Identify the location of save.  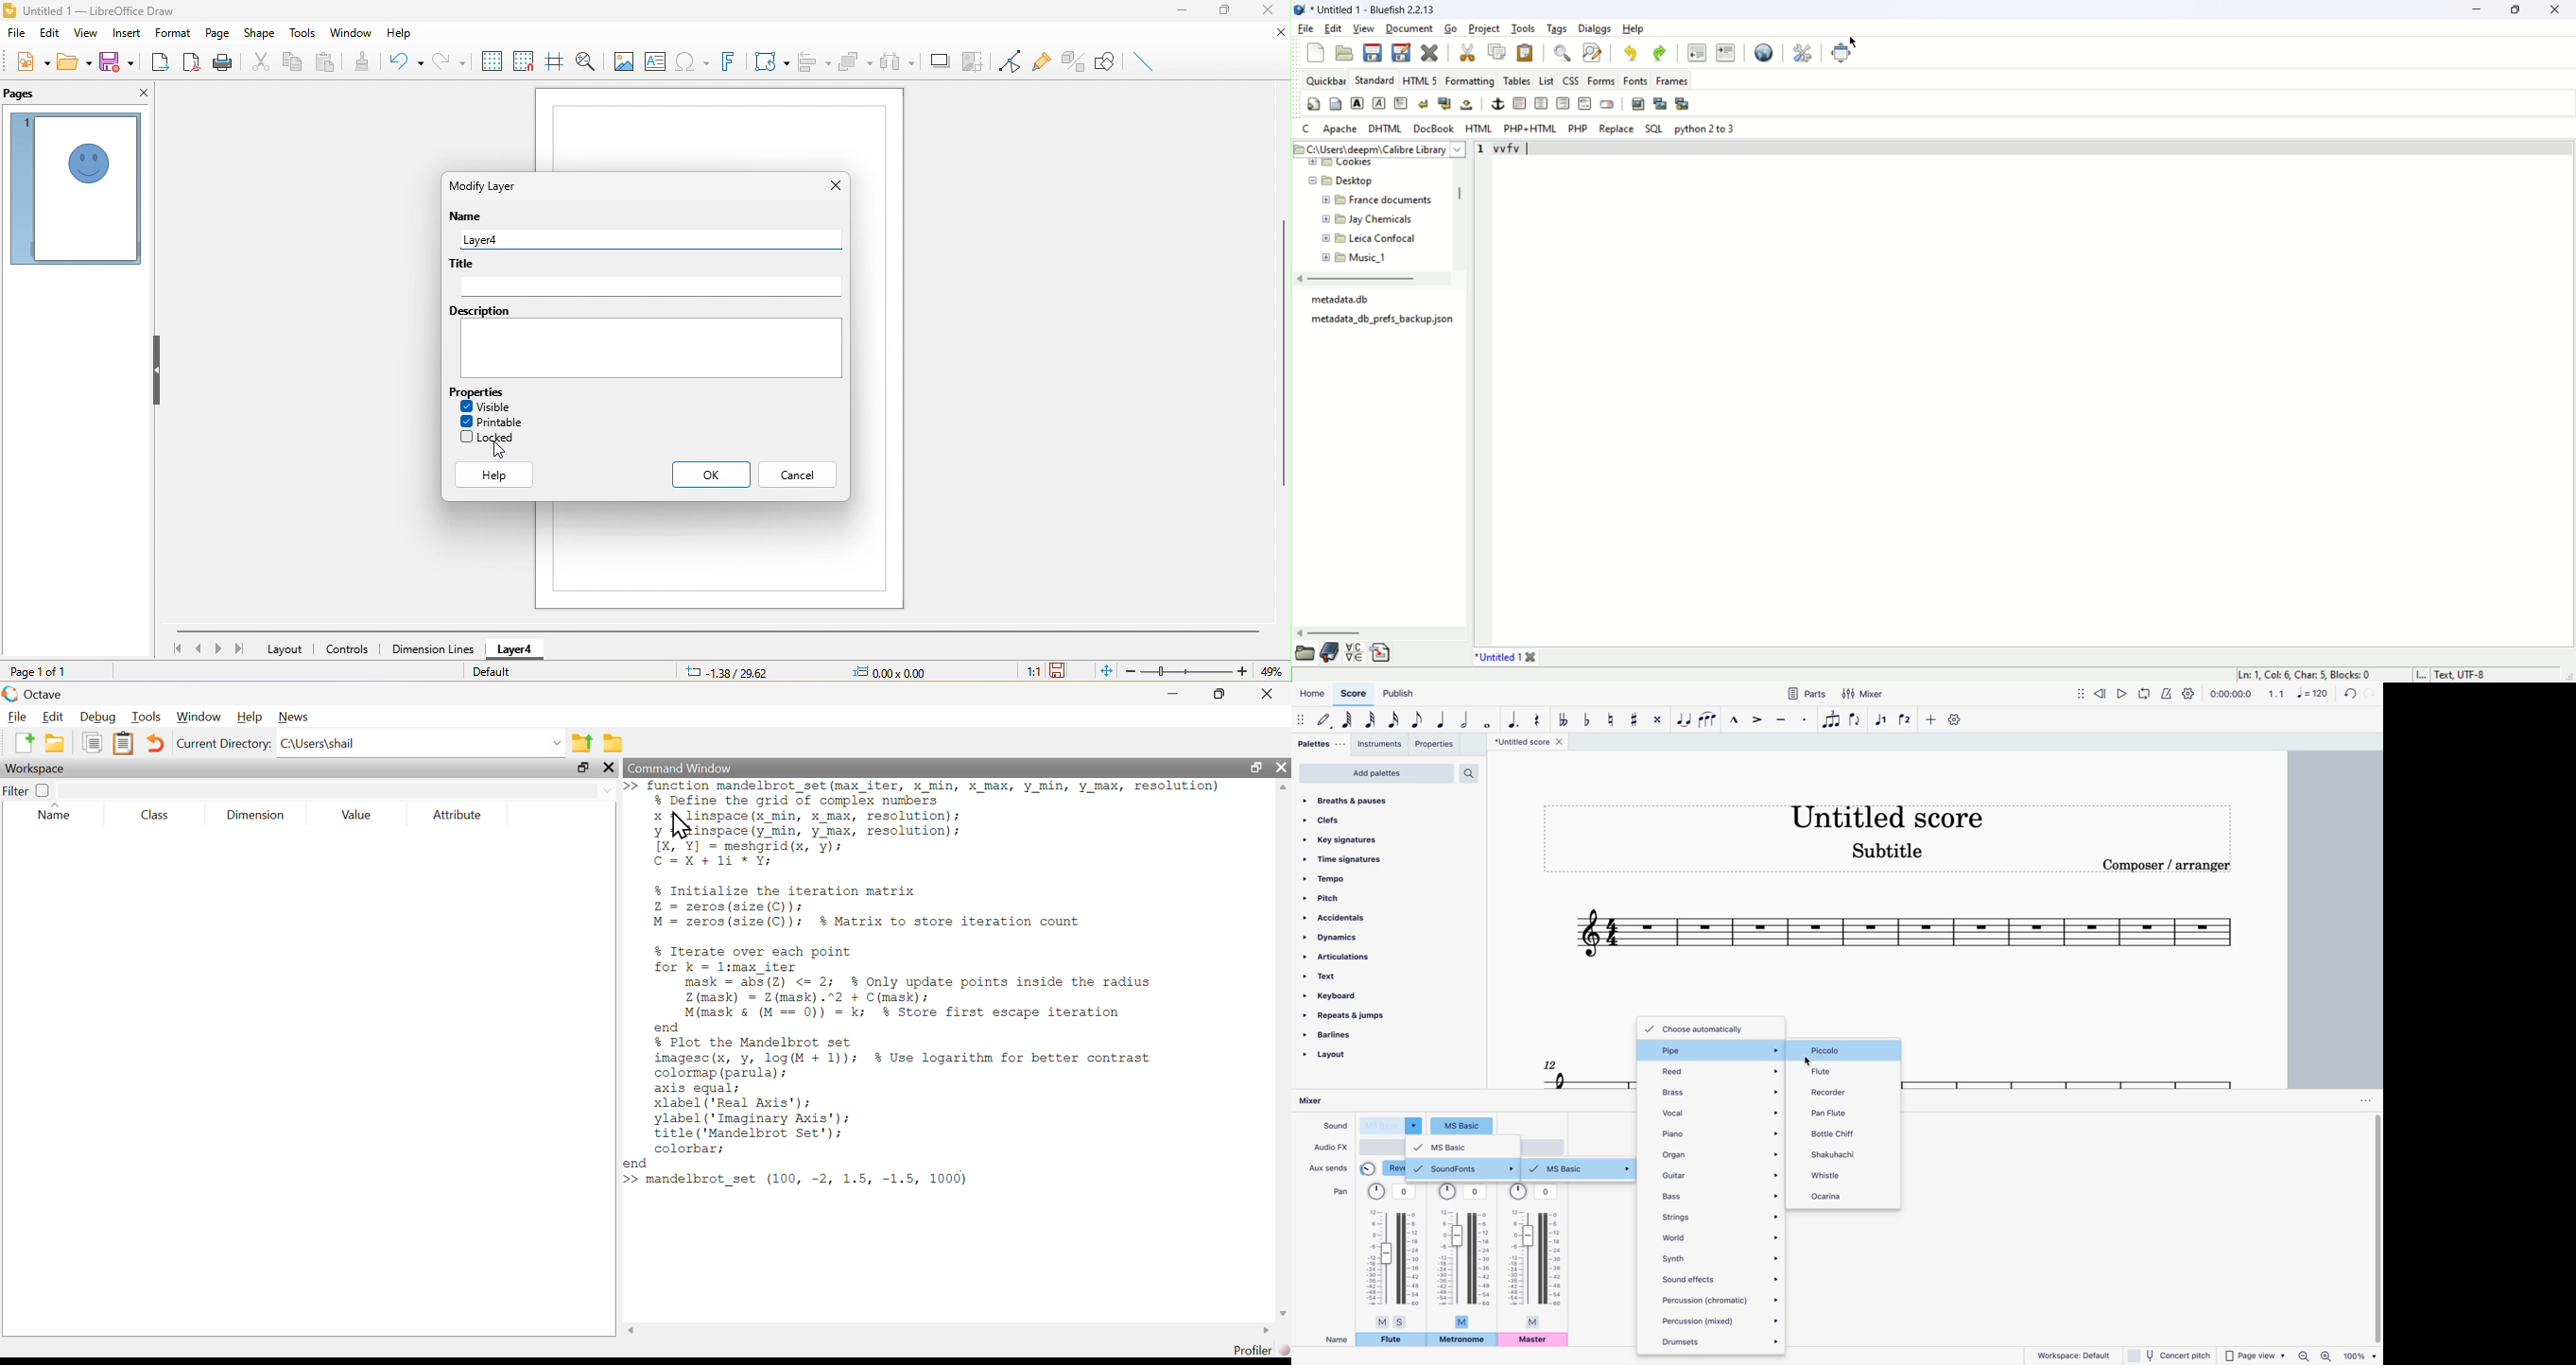
(116, 60).